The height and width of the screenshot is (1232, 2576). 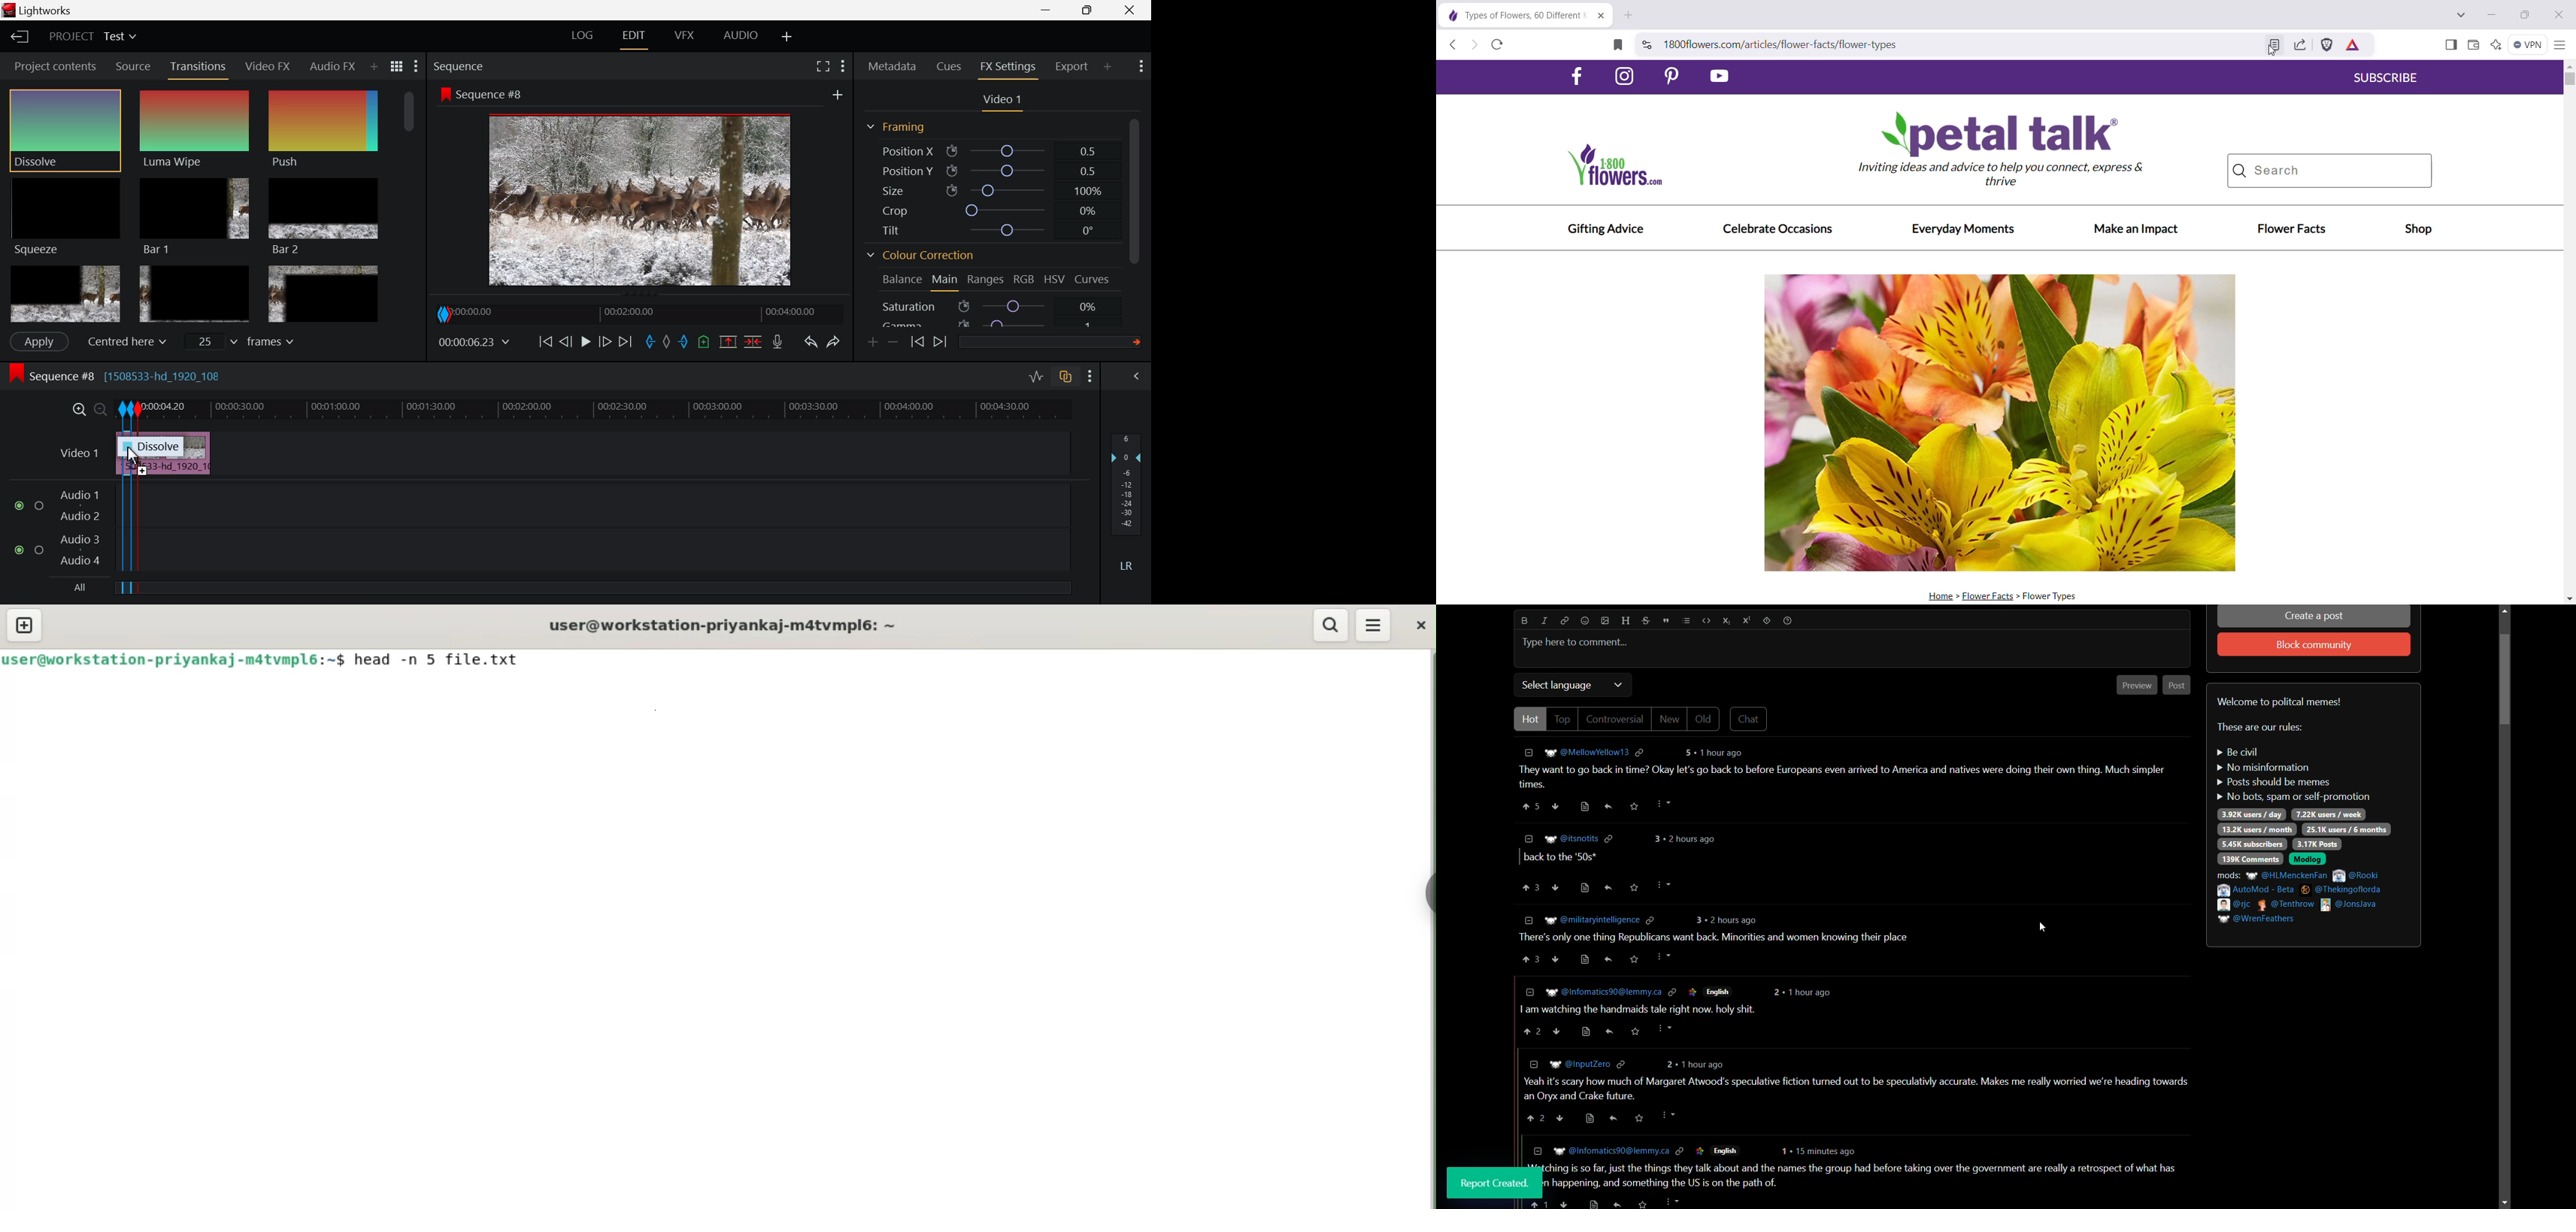 I want to click on image, so click(x=1605, y=620).